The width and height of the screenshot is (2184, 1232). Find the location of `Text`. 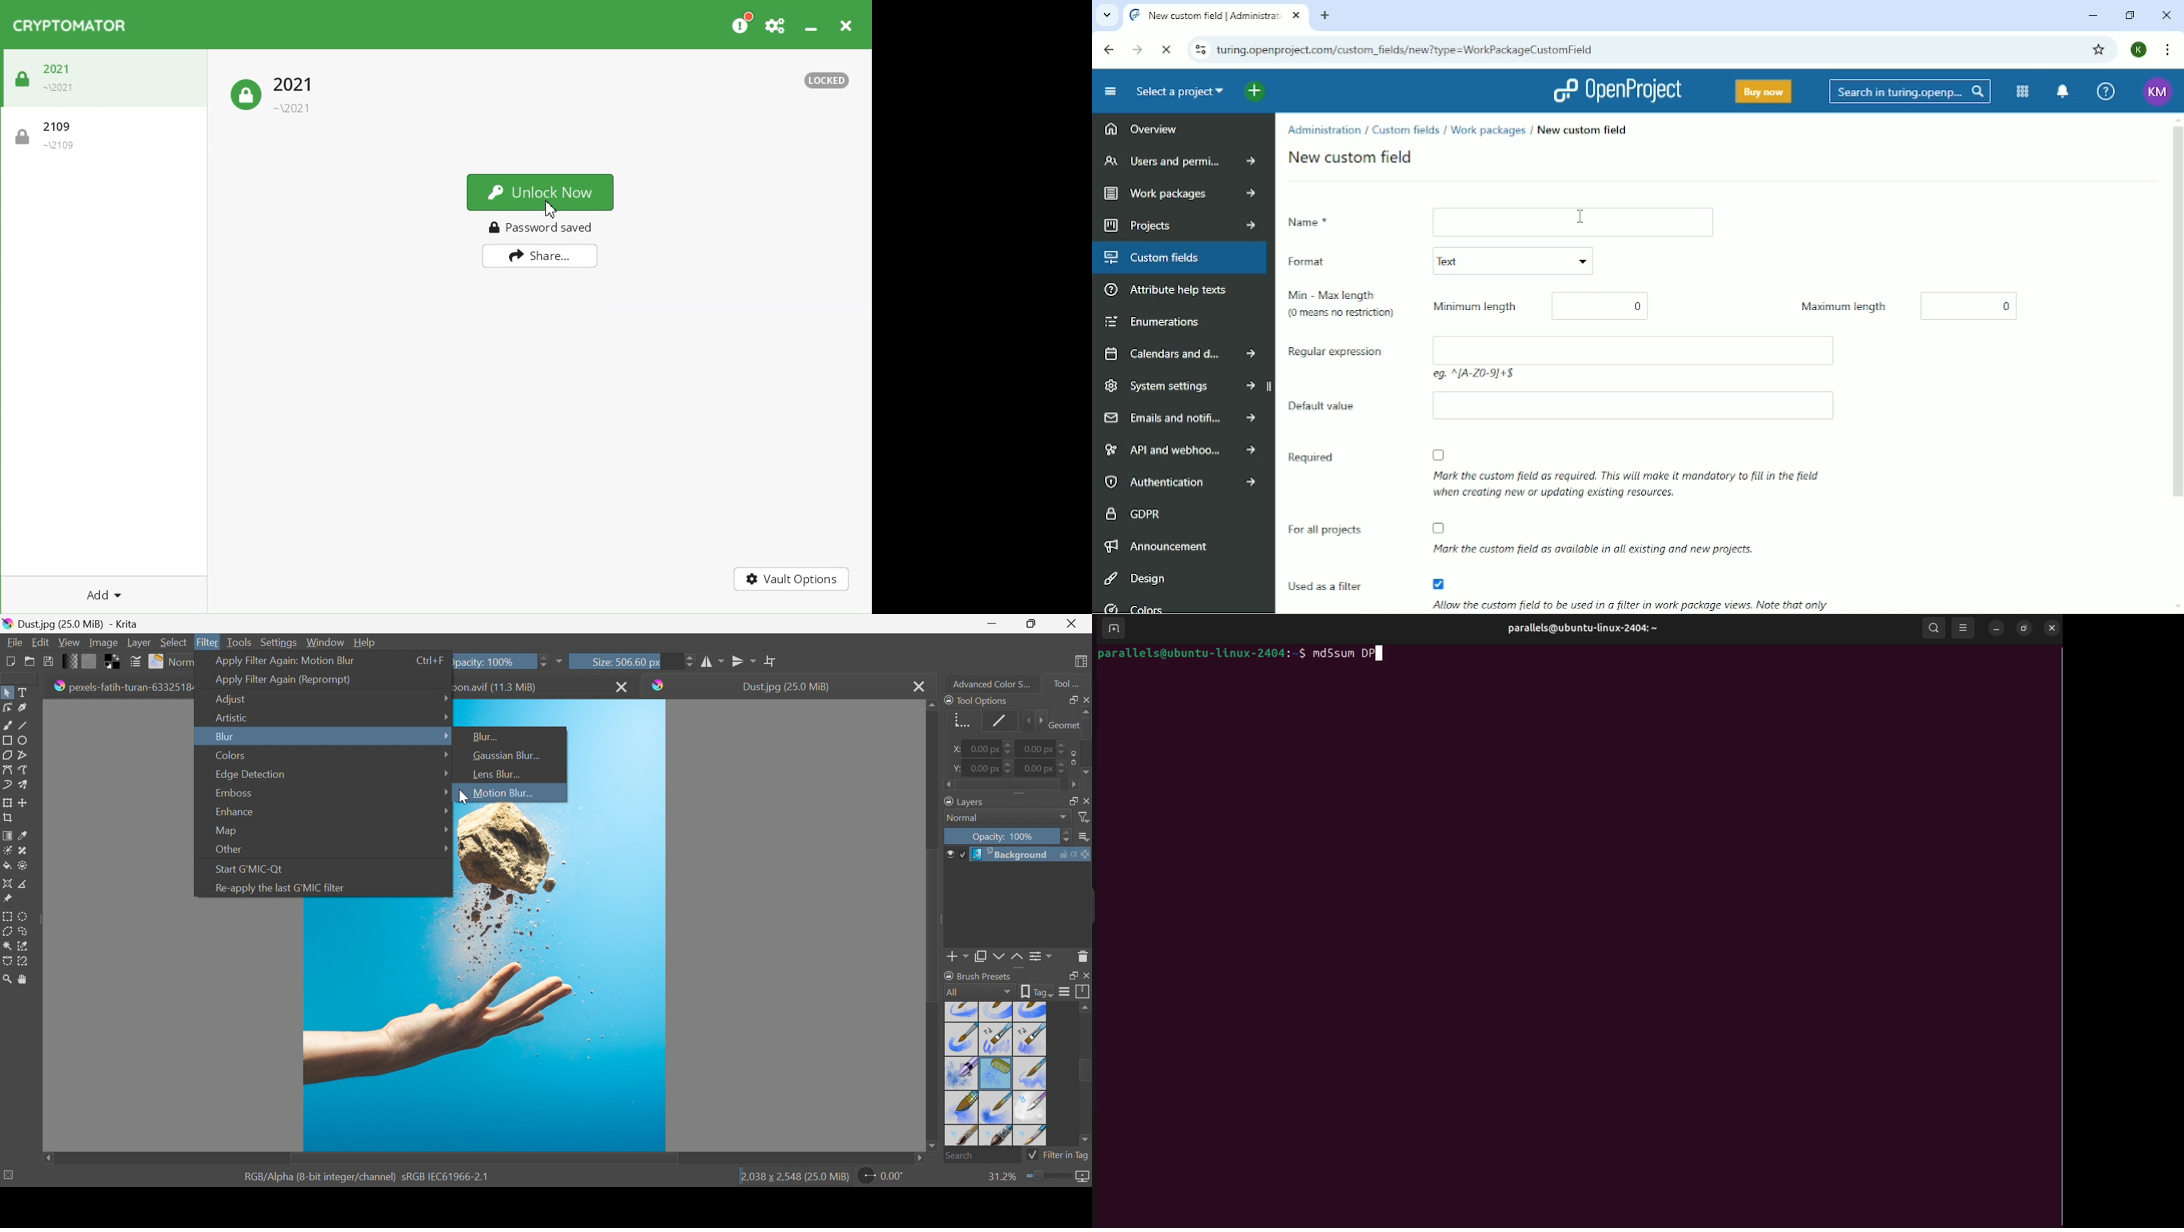

Text is located at coordinates (1507, 262).